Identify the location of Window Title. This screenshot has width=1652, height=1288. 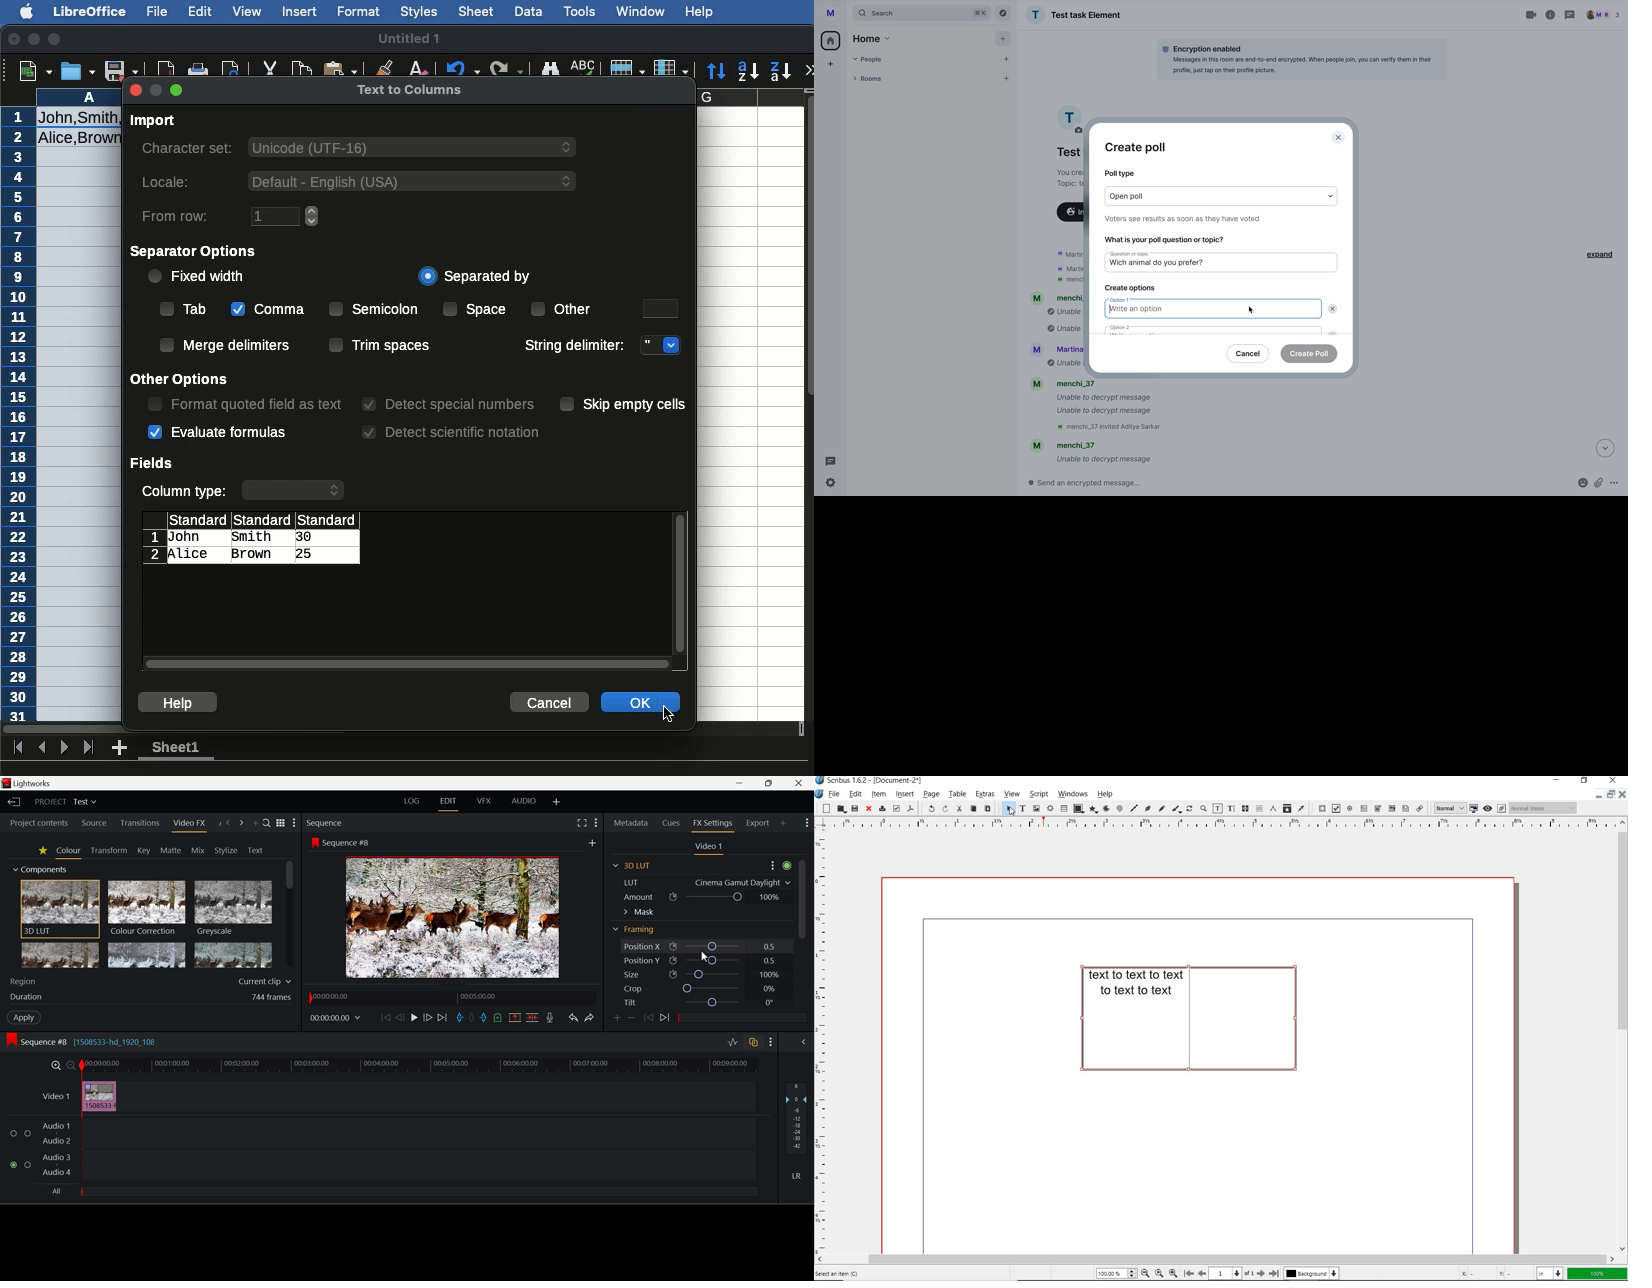
(28, 783).